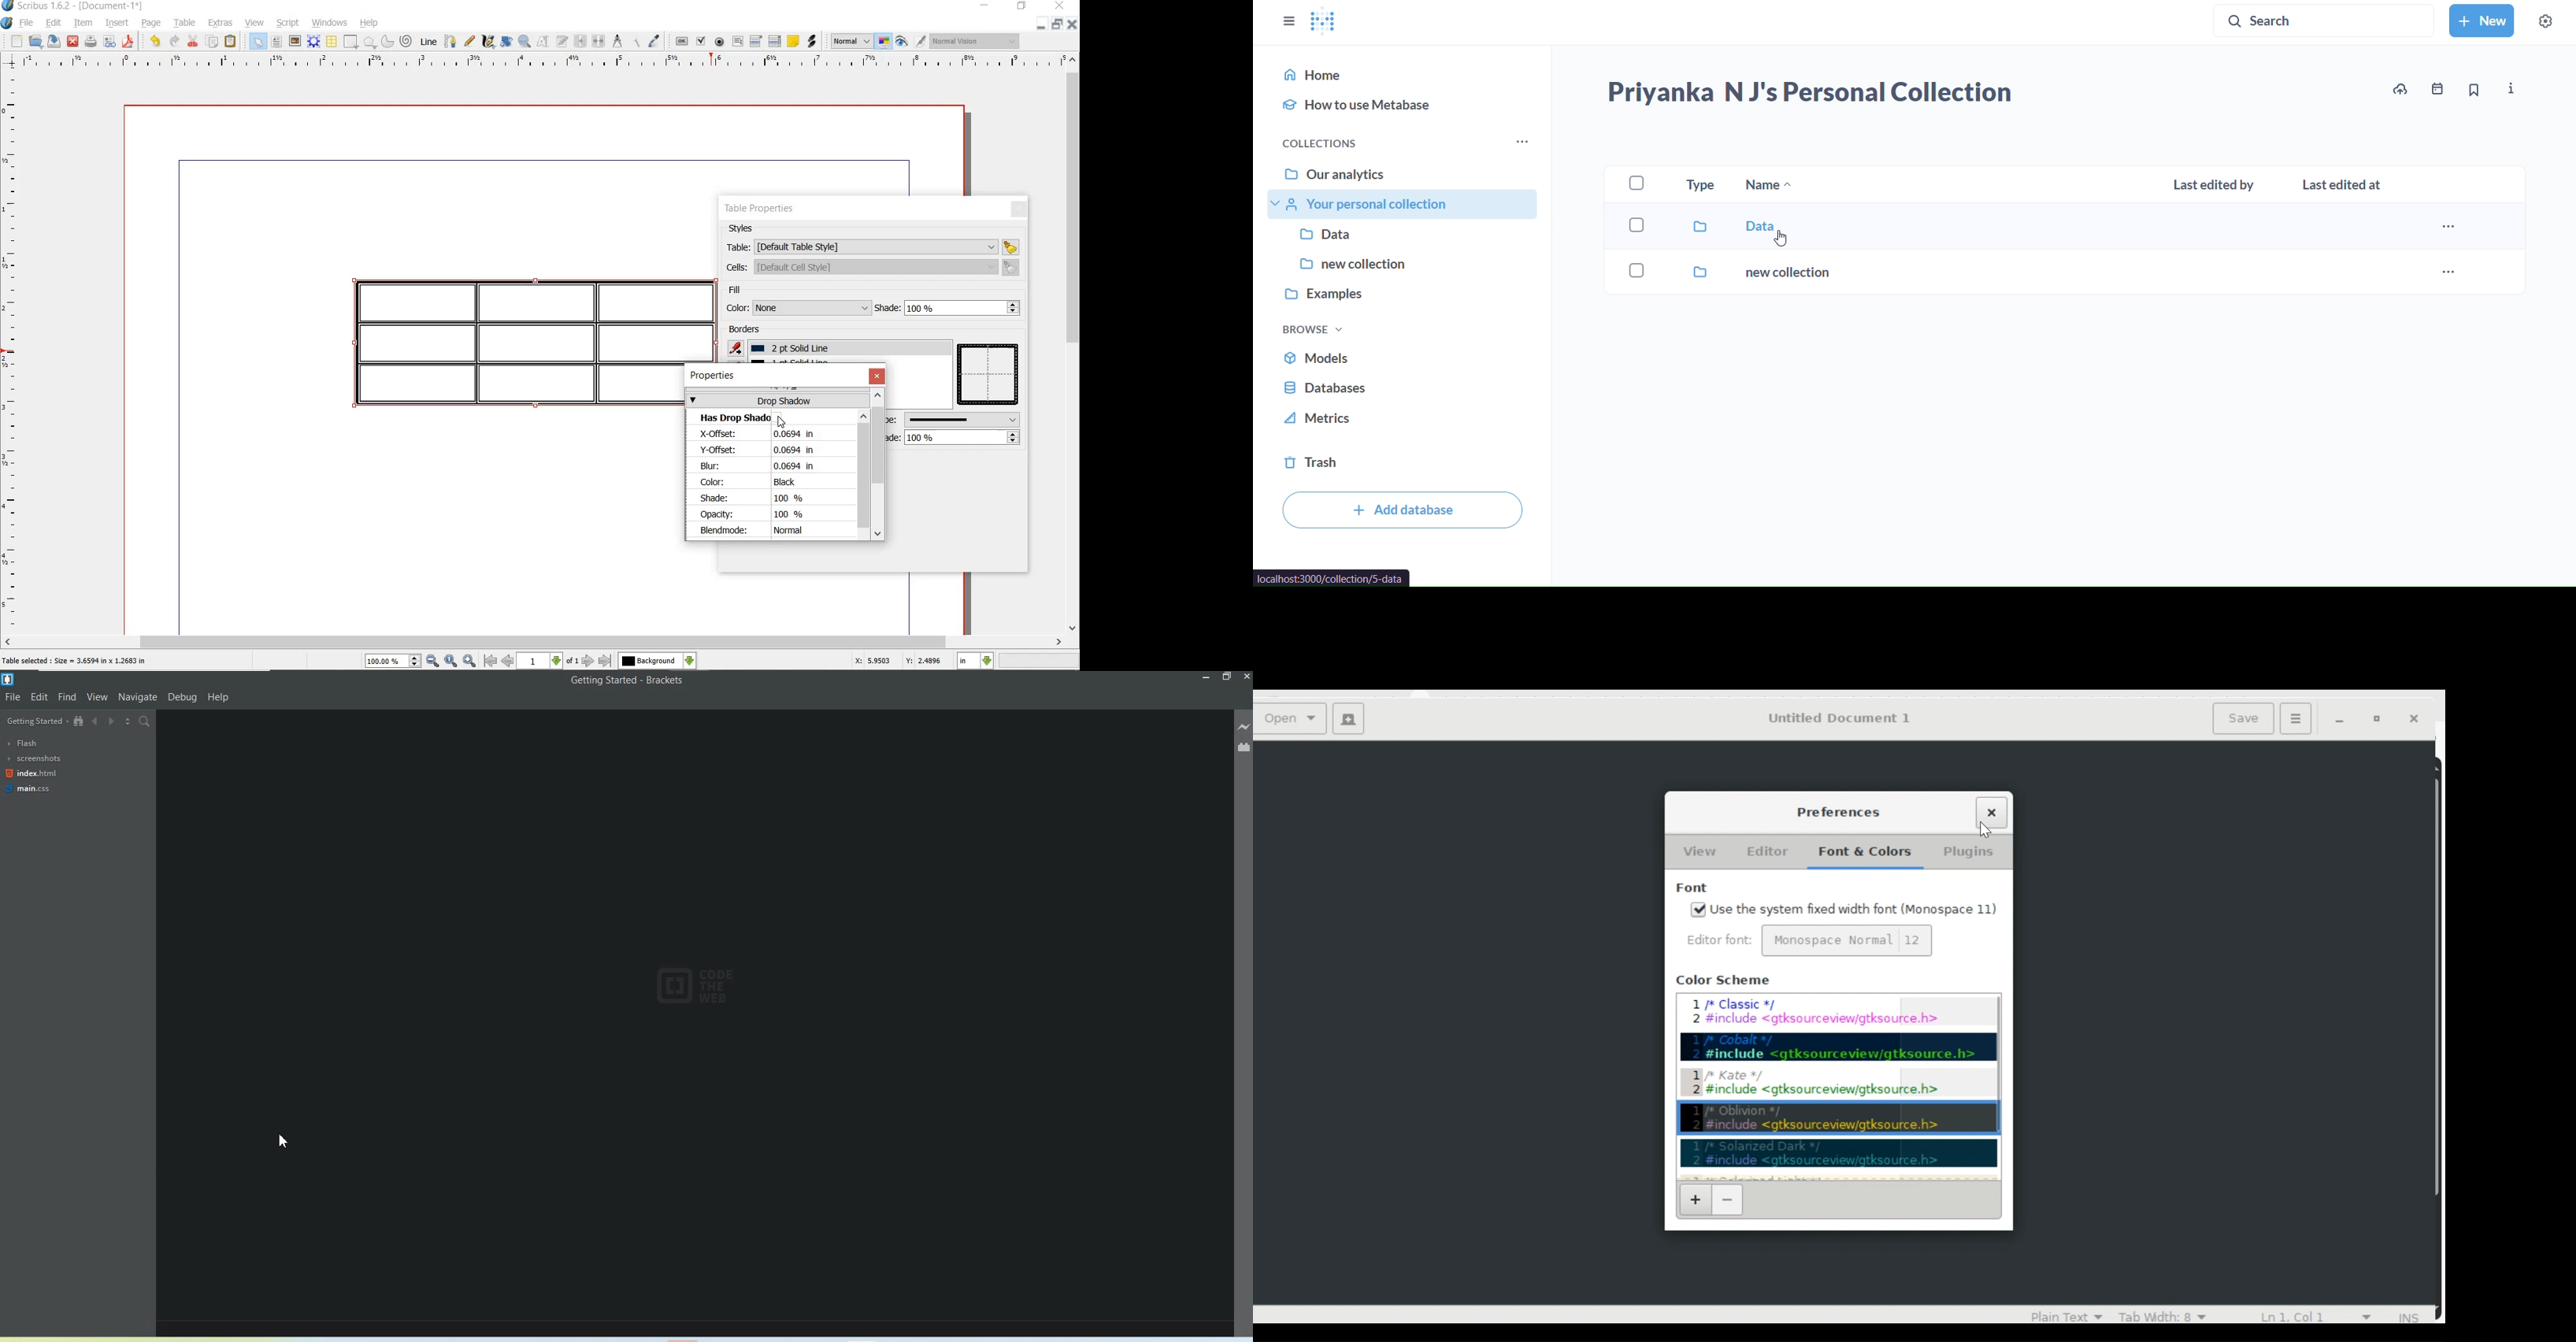 This screenshot has width=2576, height=1344. Describe the element at coordinates (1293, 719) in the screenshot. I see `Open` at that location.